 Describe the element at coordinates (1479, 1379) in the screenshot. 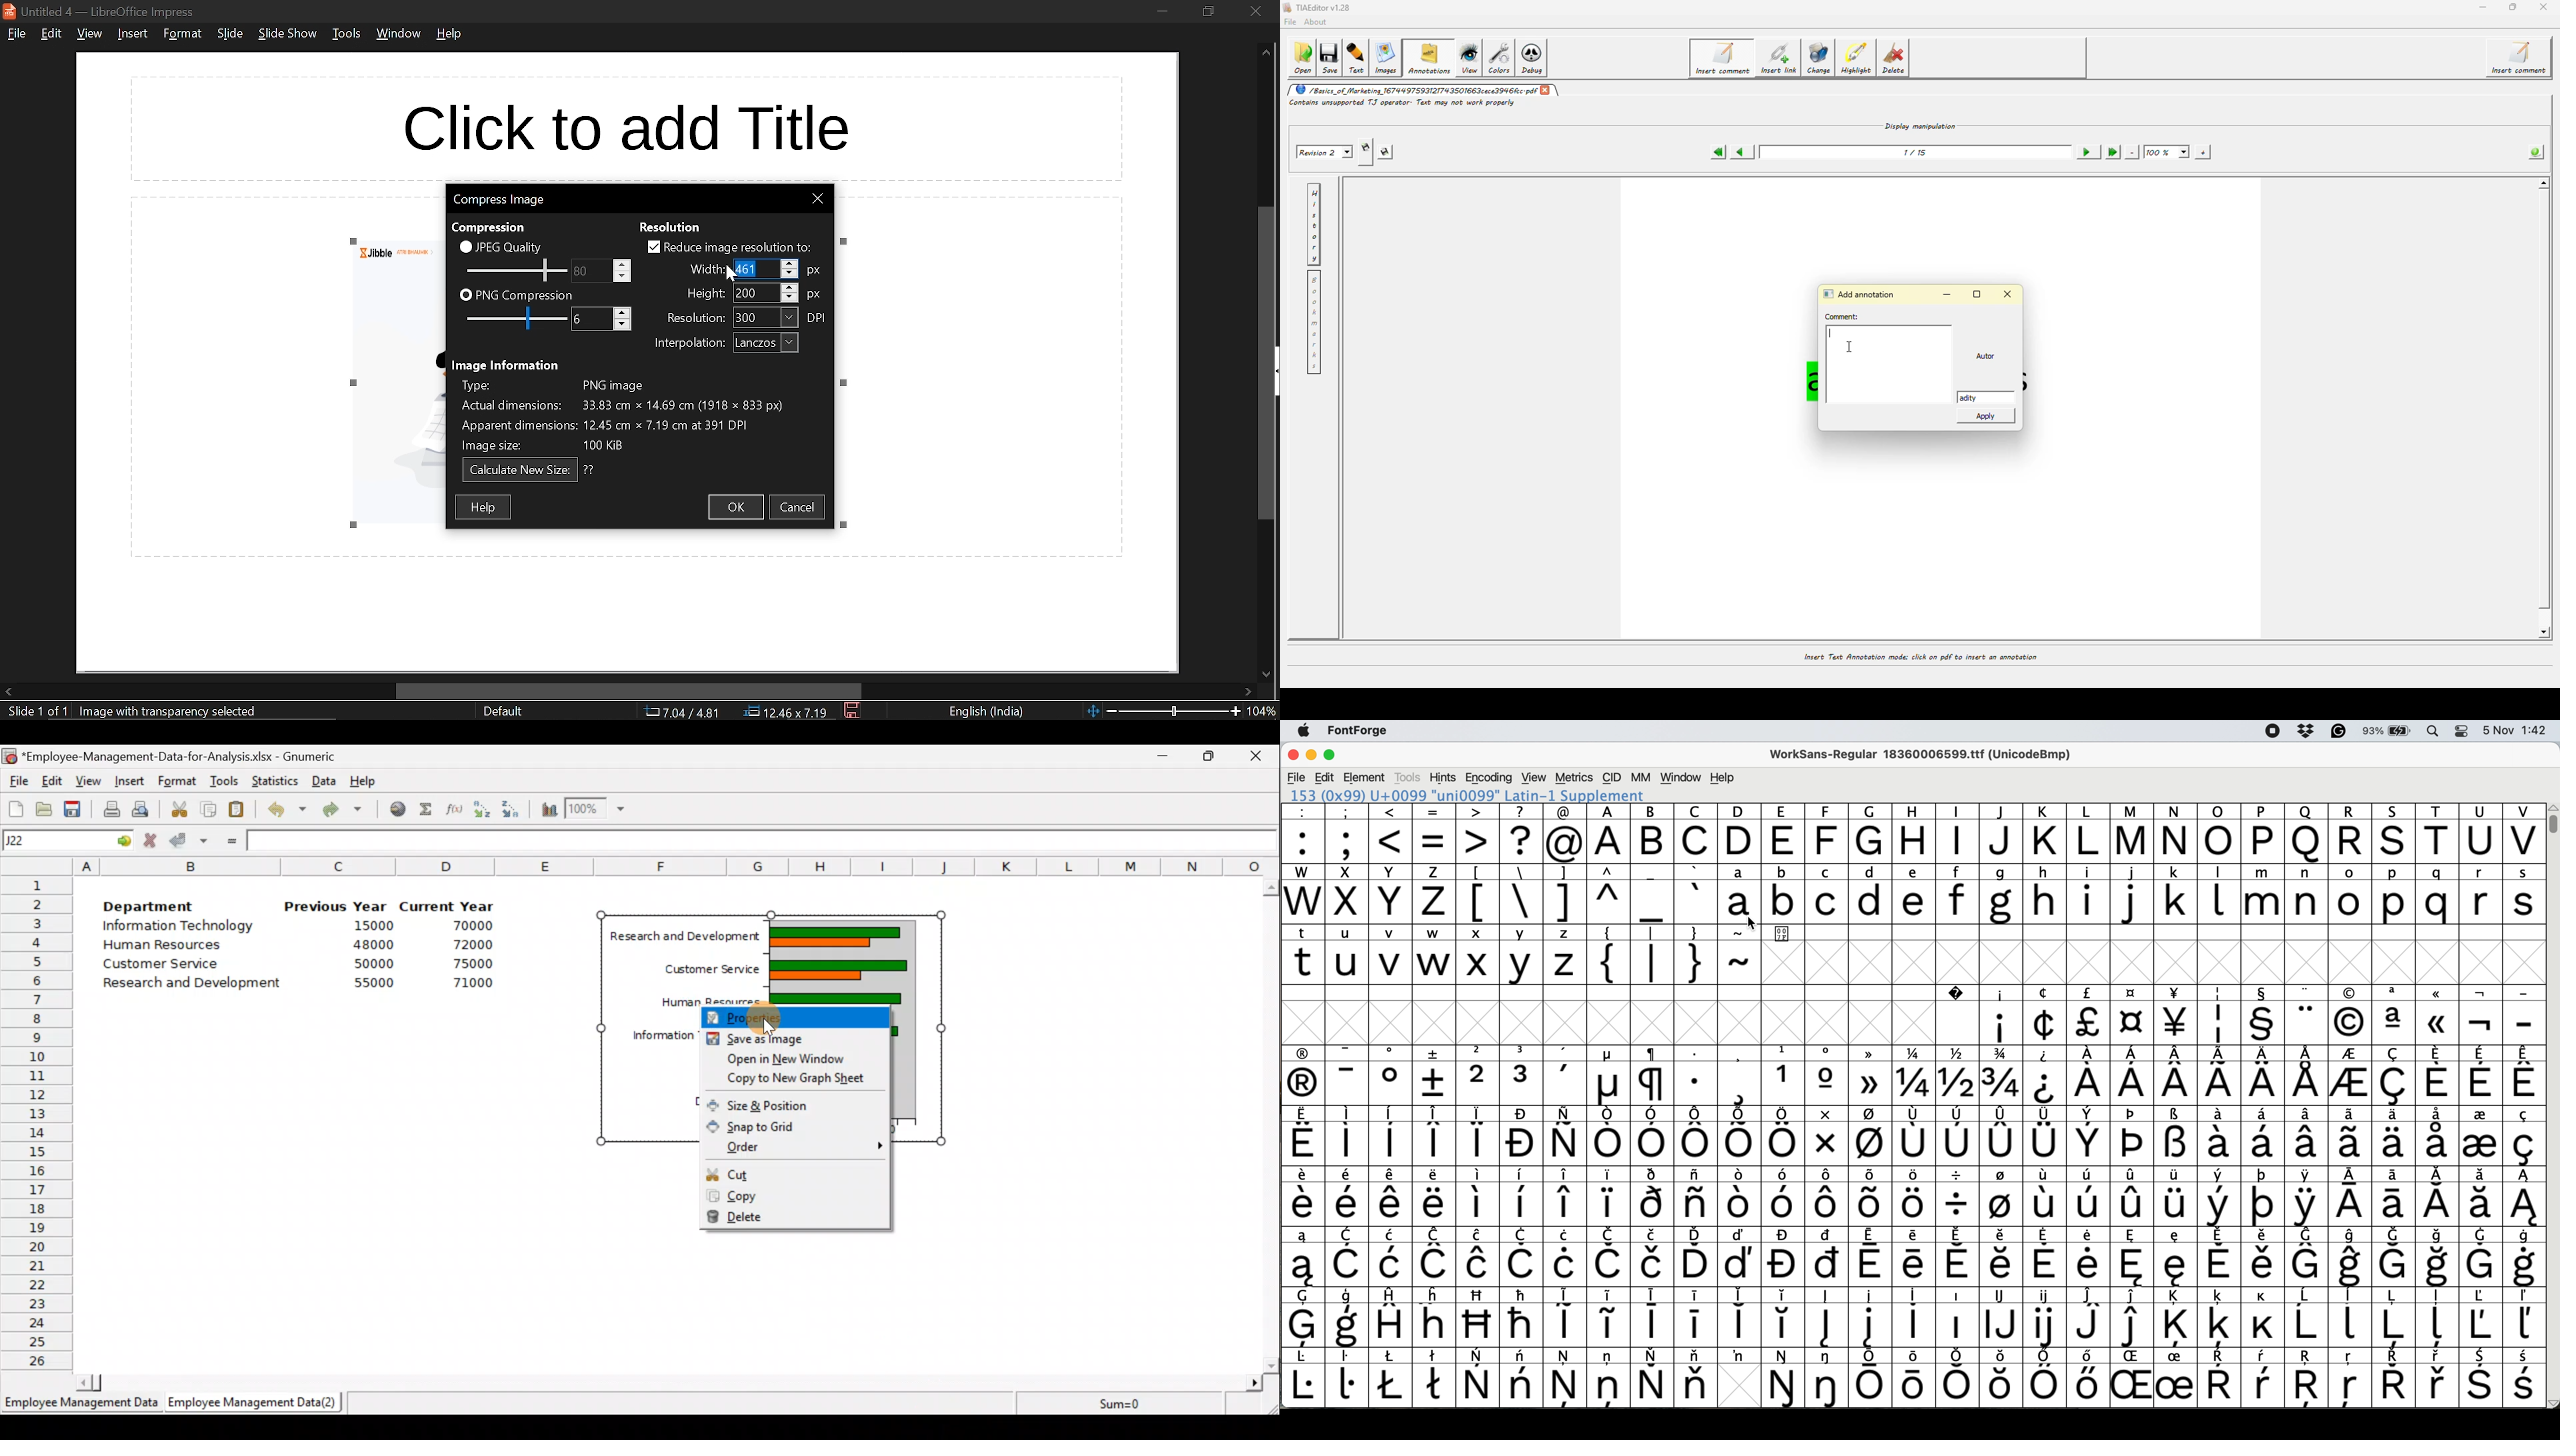

I see `symbol` at that location.